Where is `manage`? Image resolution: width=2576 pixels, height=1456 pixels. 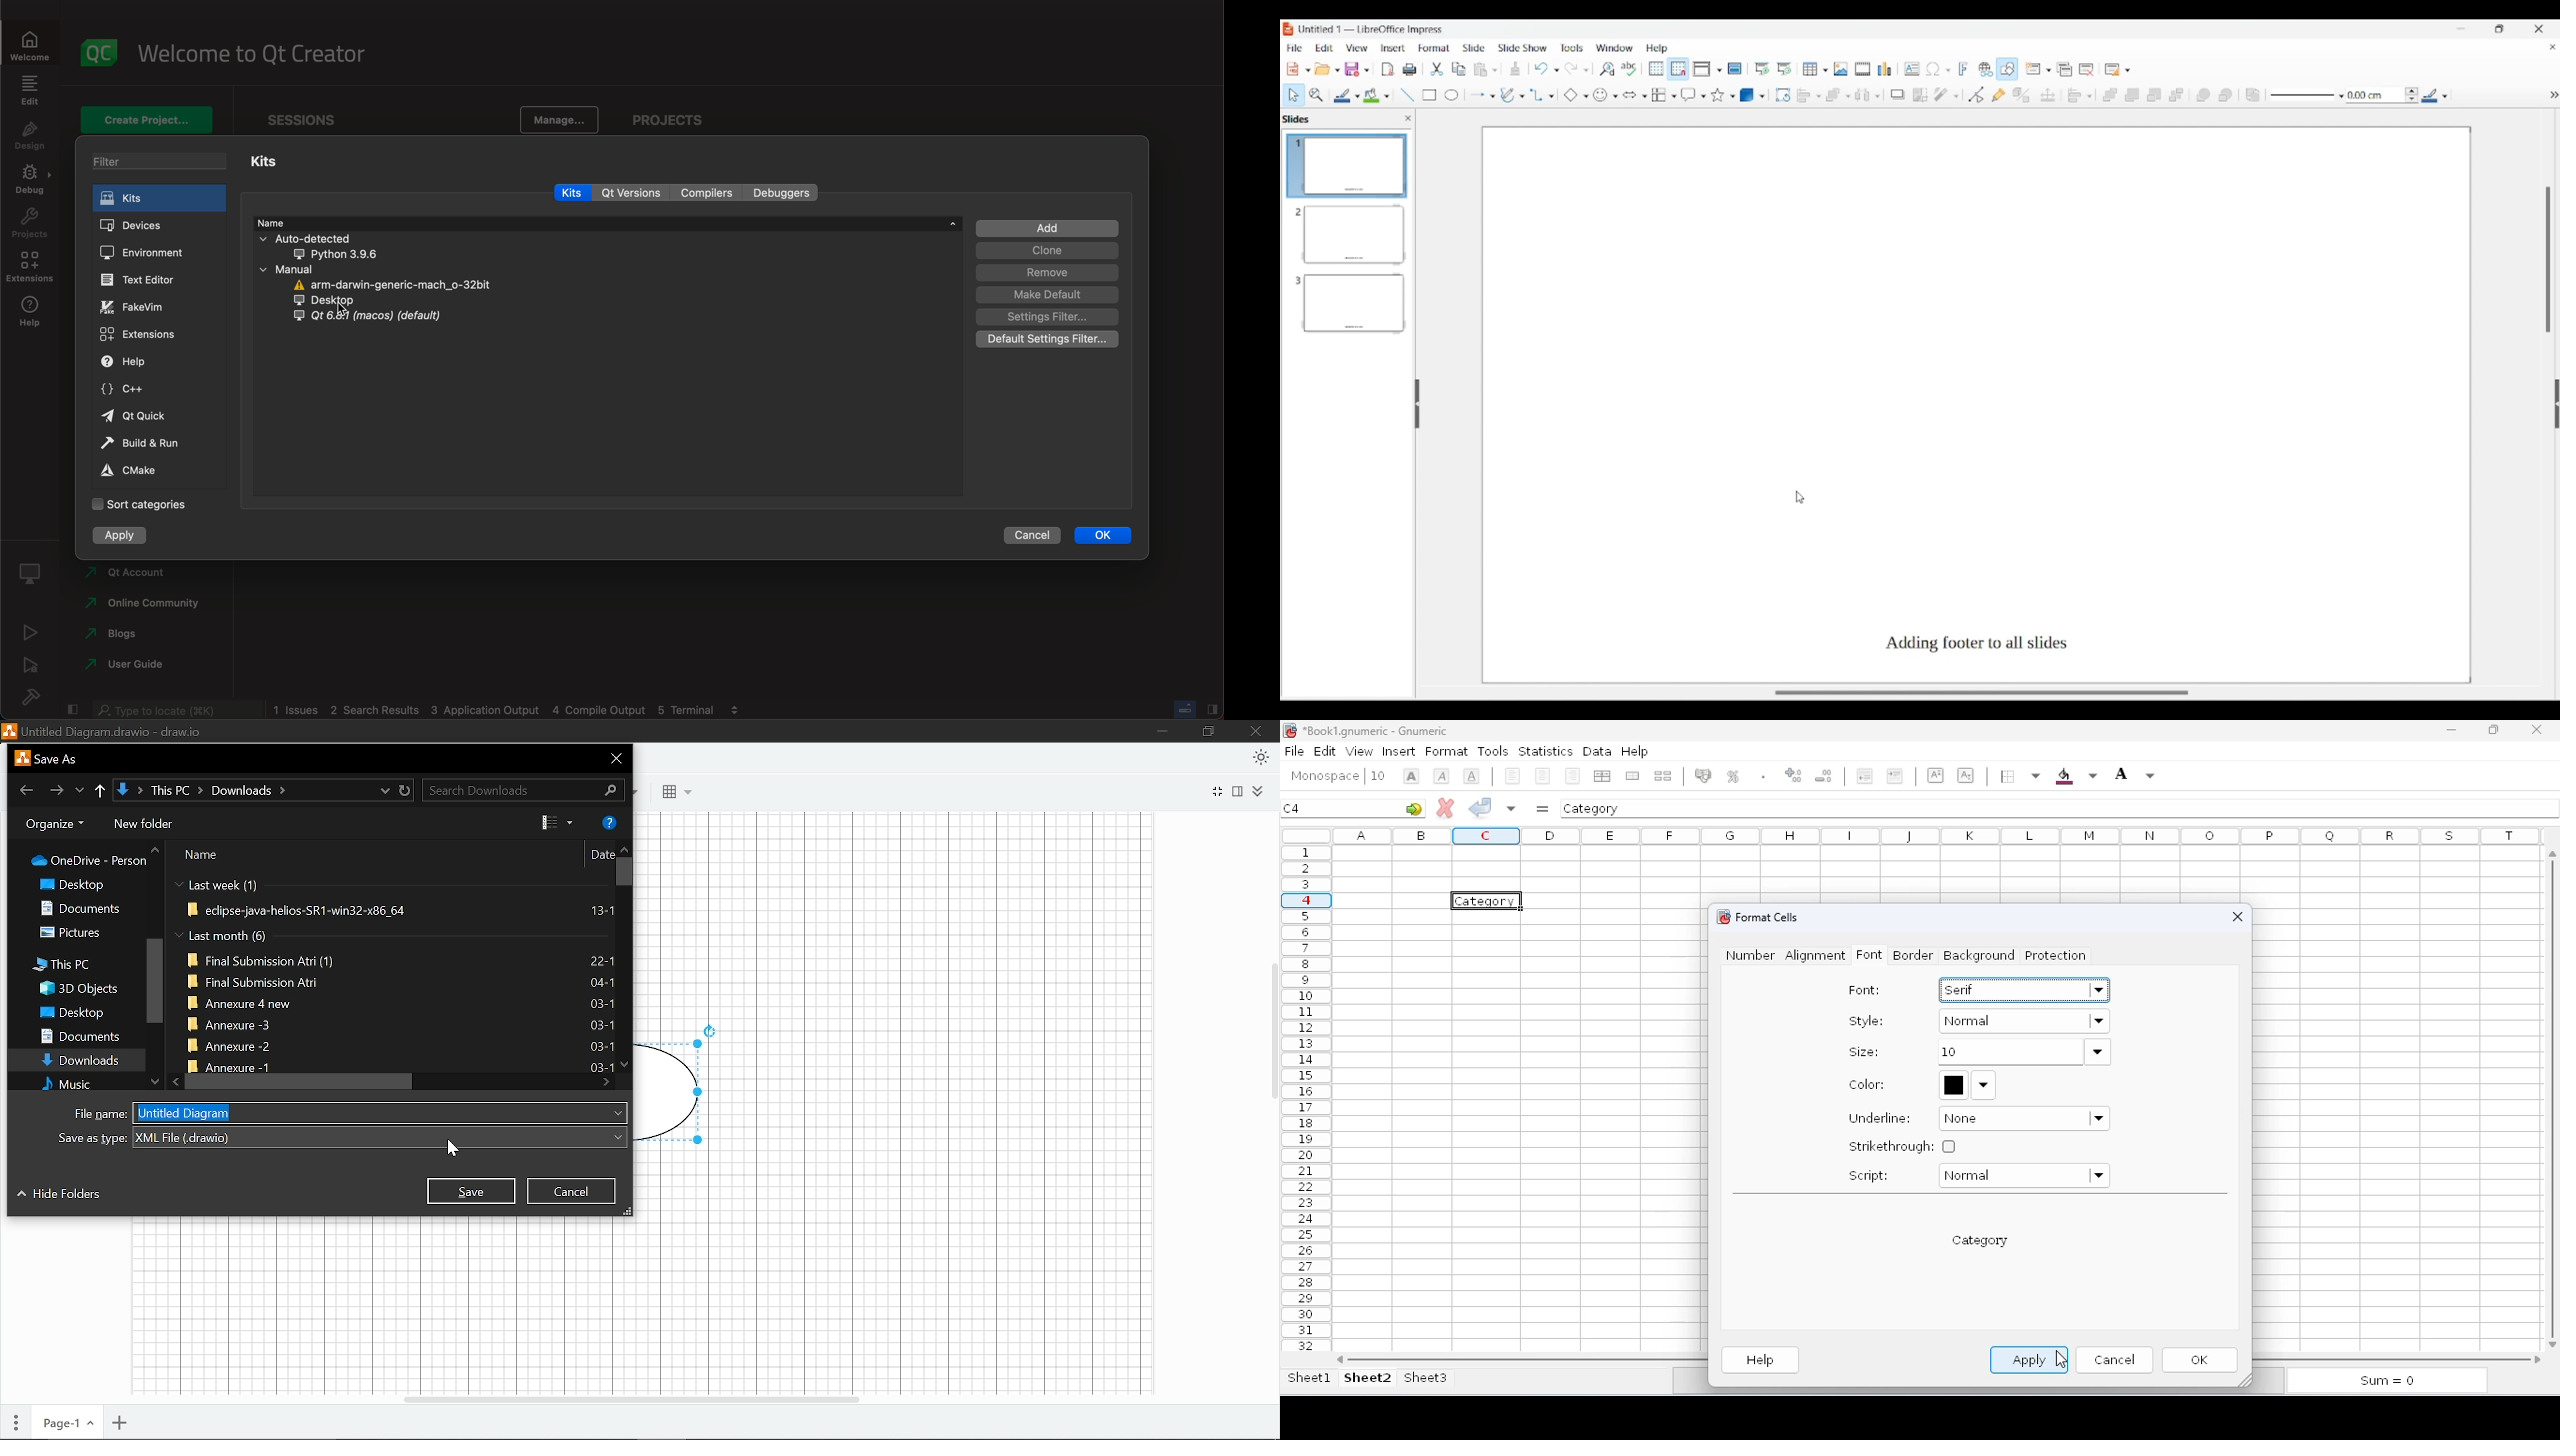 manage is located at coordinates (559, 118).